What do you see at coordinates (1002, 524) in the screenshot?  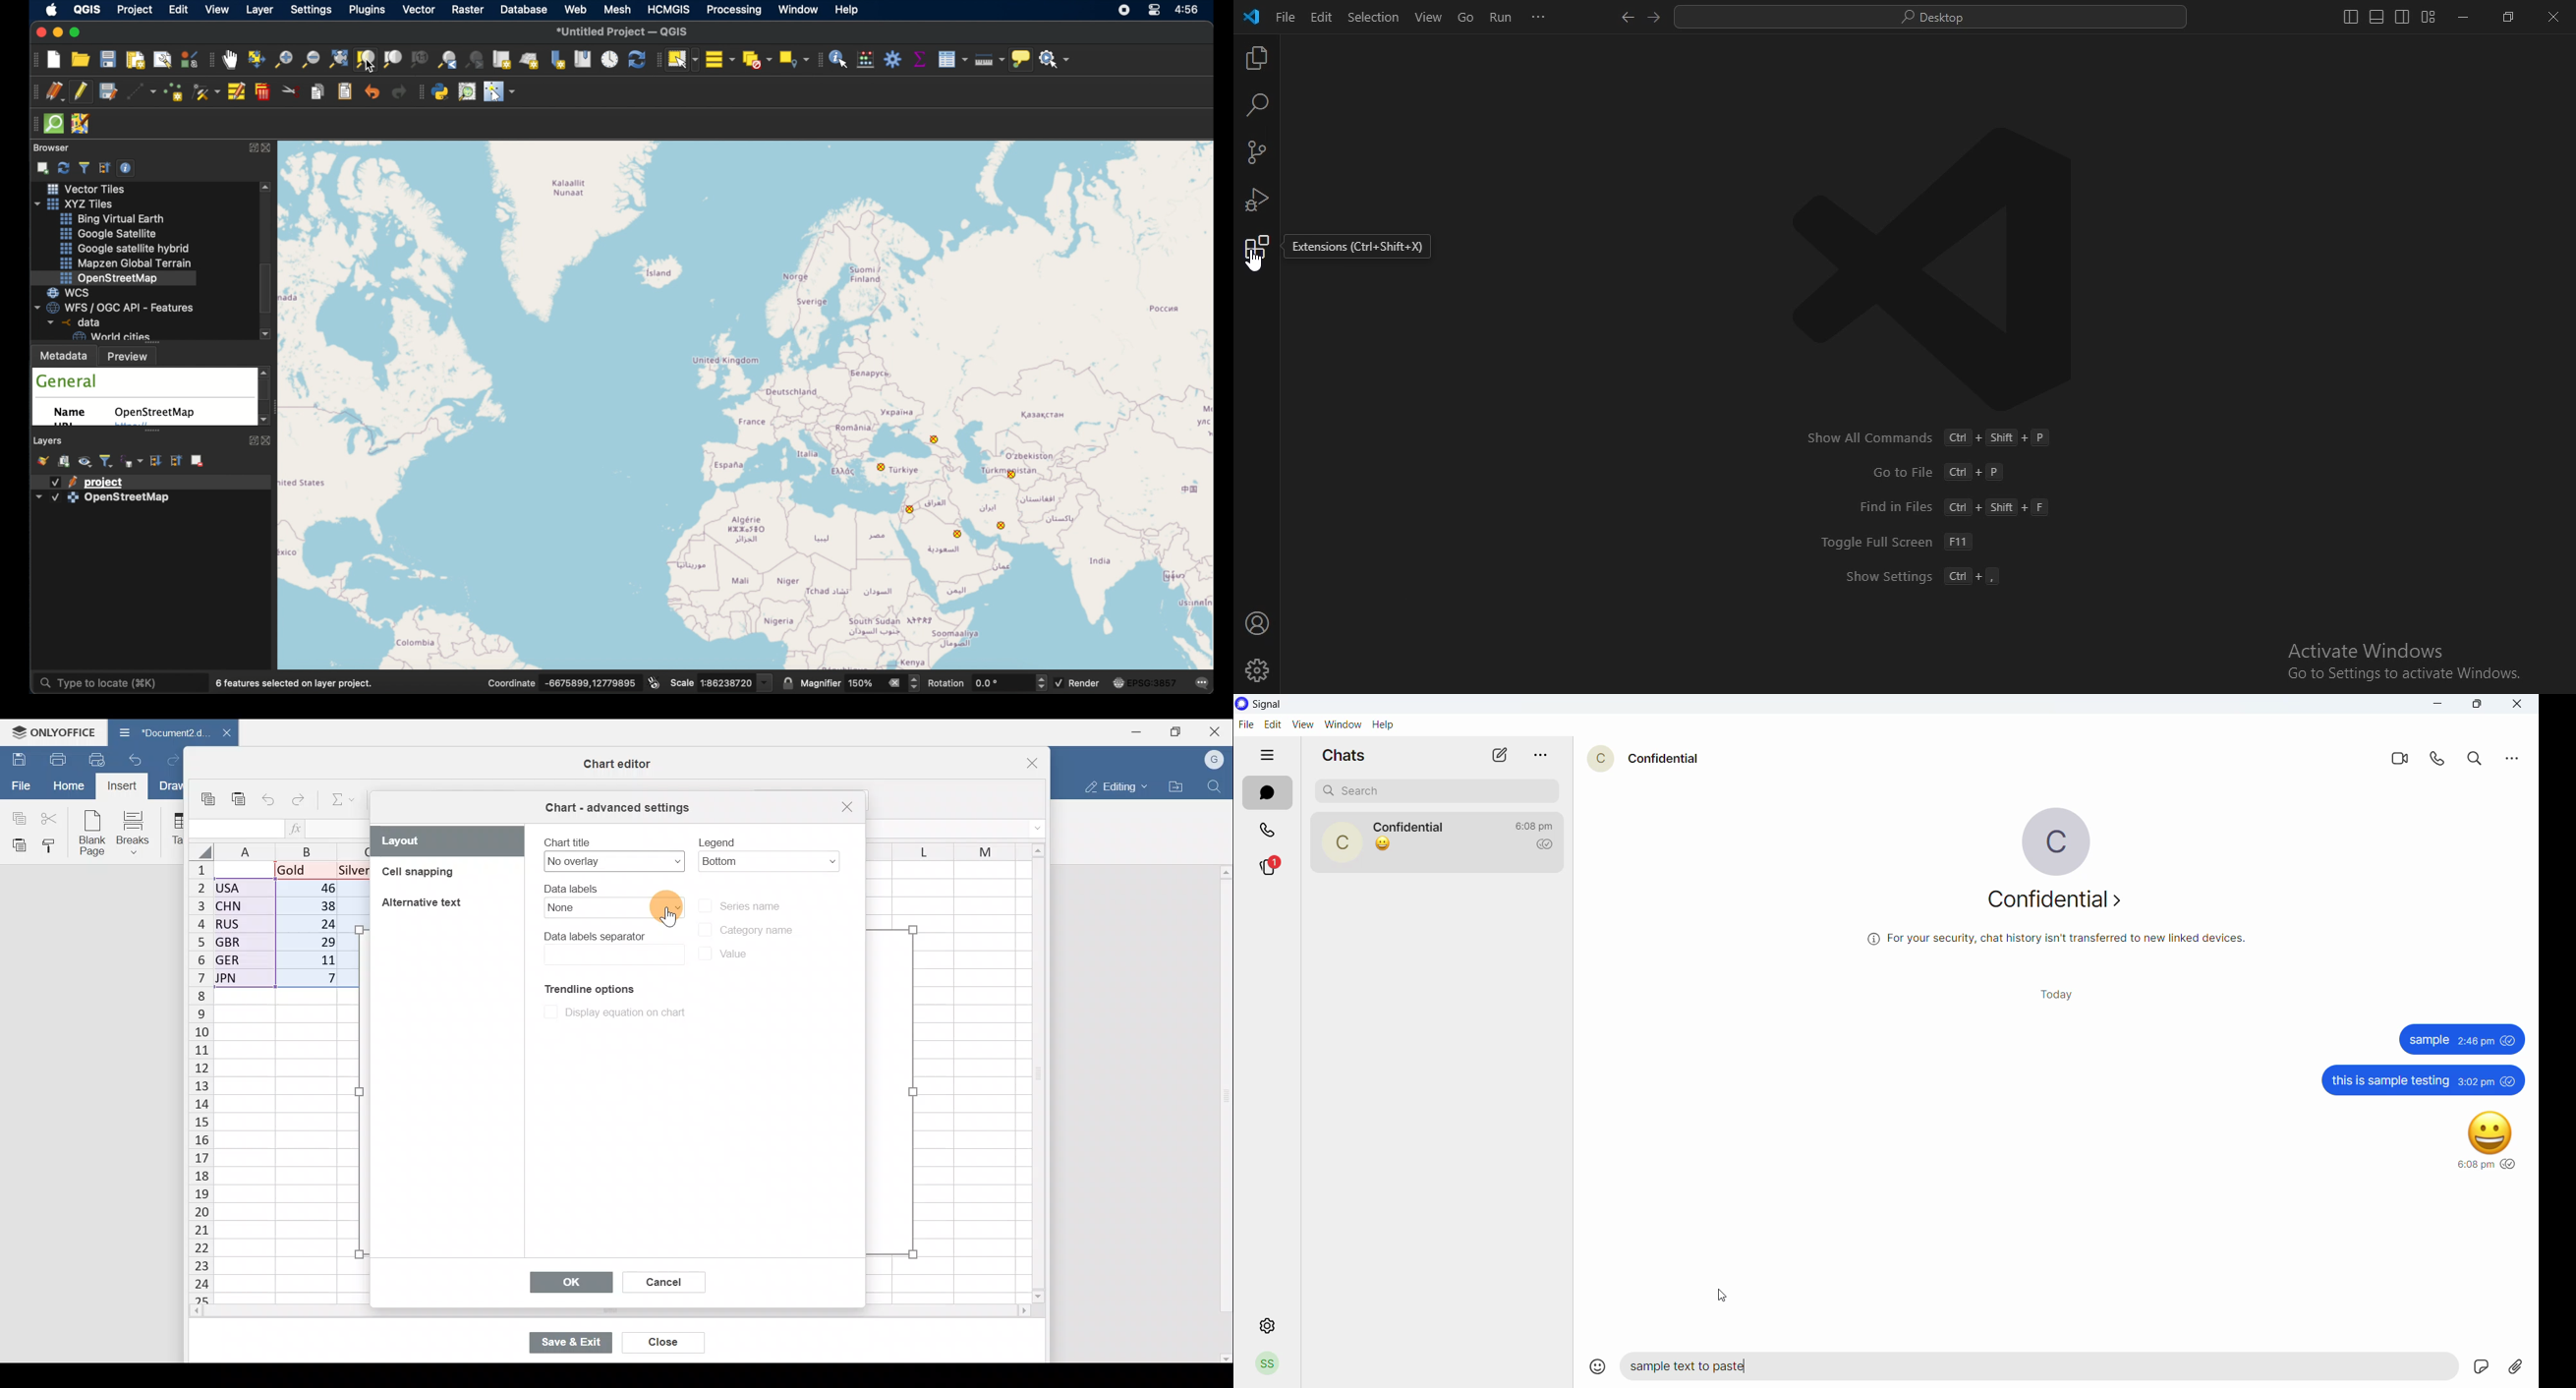 I see `point feature` at bounding box center [1002, 524].